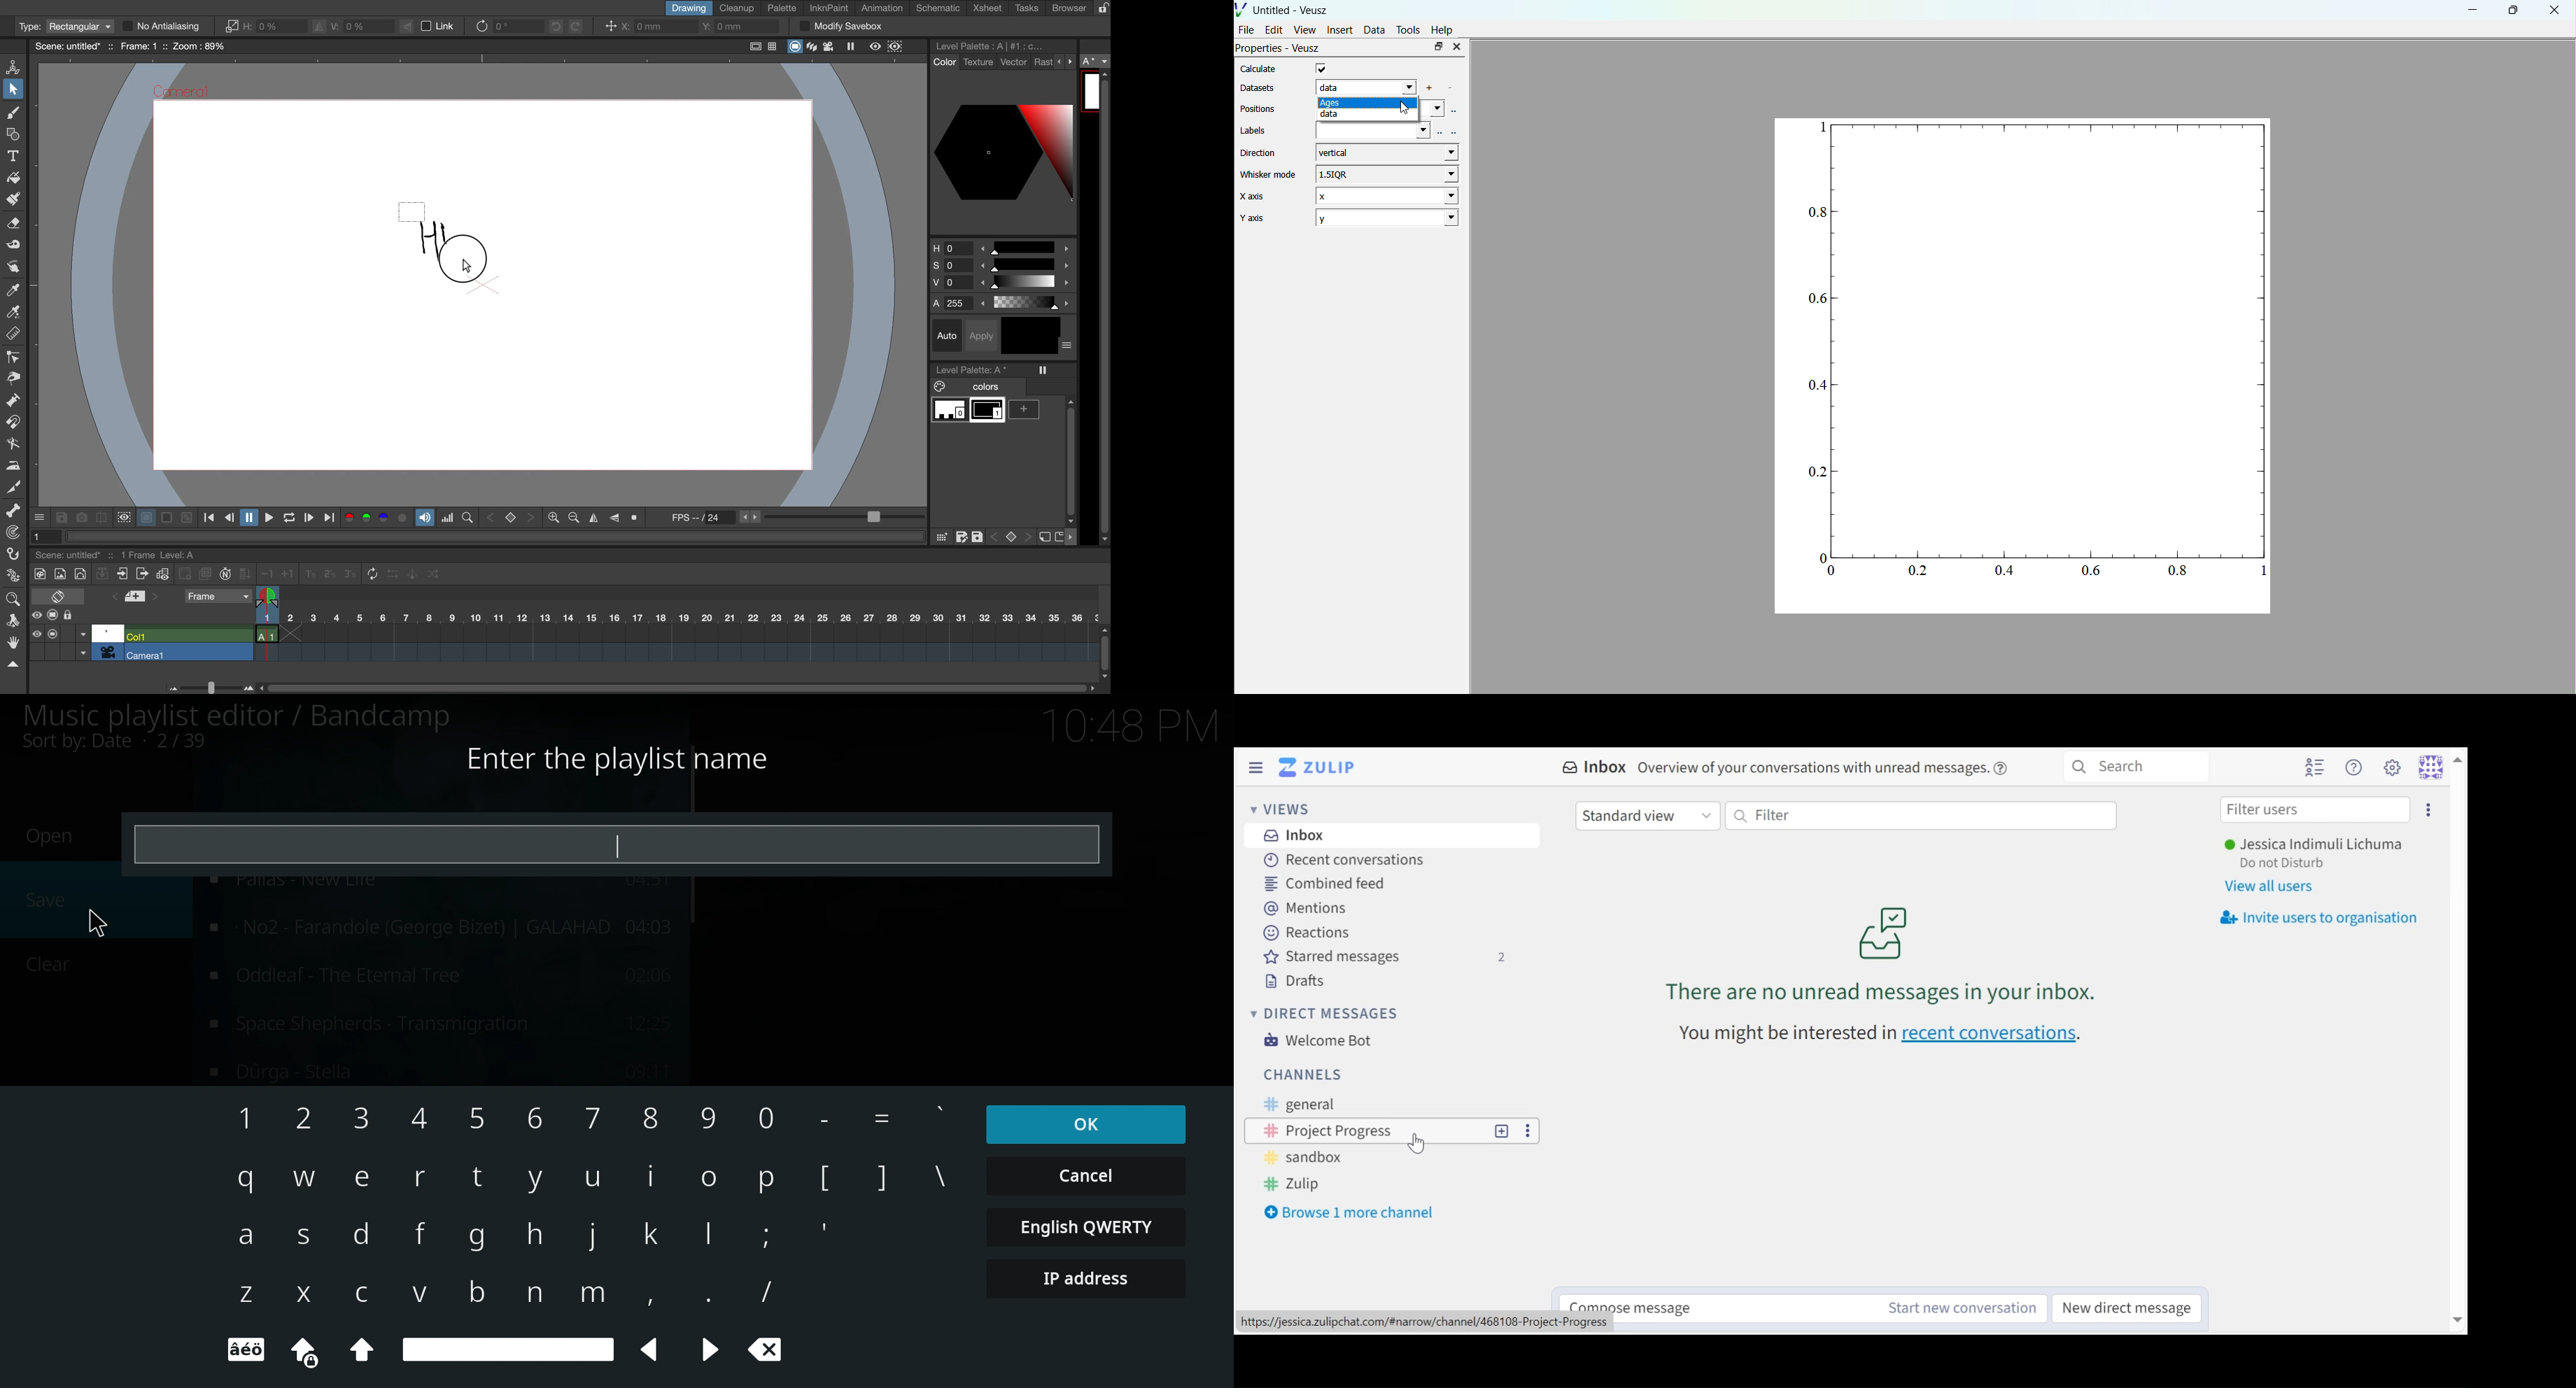 This screenshot has width=2576, height=1400. Describe the element at coordinates (1718, 1306) in the screenshot. I see `Compose message` at that location.